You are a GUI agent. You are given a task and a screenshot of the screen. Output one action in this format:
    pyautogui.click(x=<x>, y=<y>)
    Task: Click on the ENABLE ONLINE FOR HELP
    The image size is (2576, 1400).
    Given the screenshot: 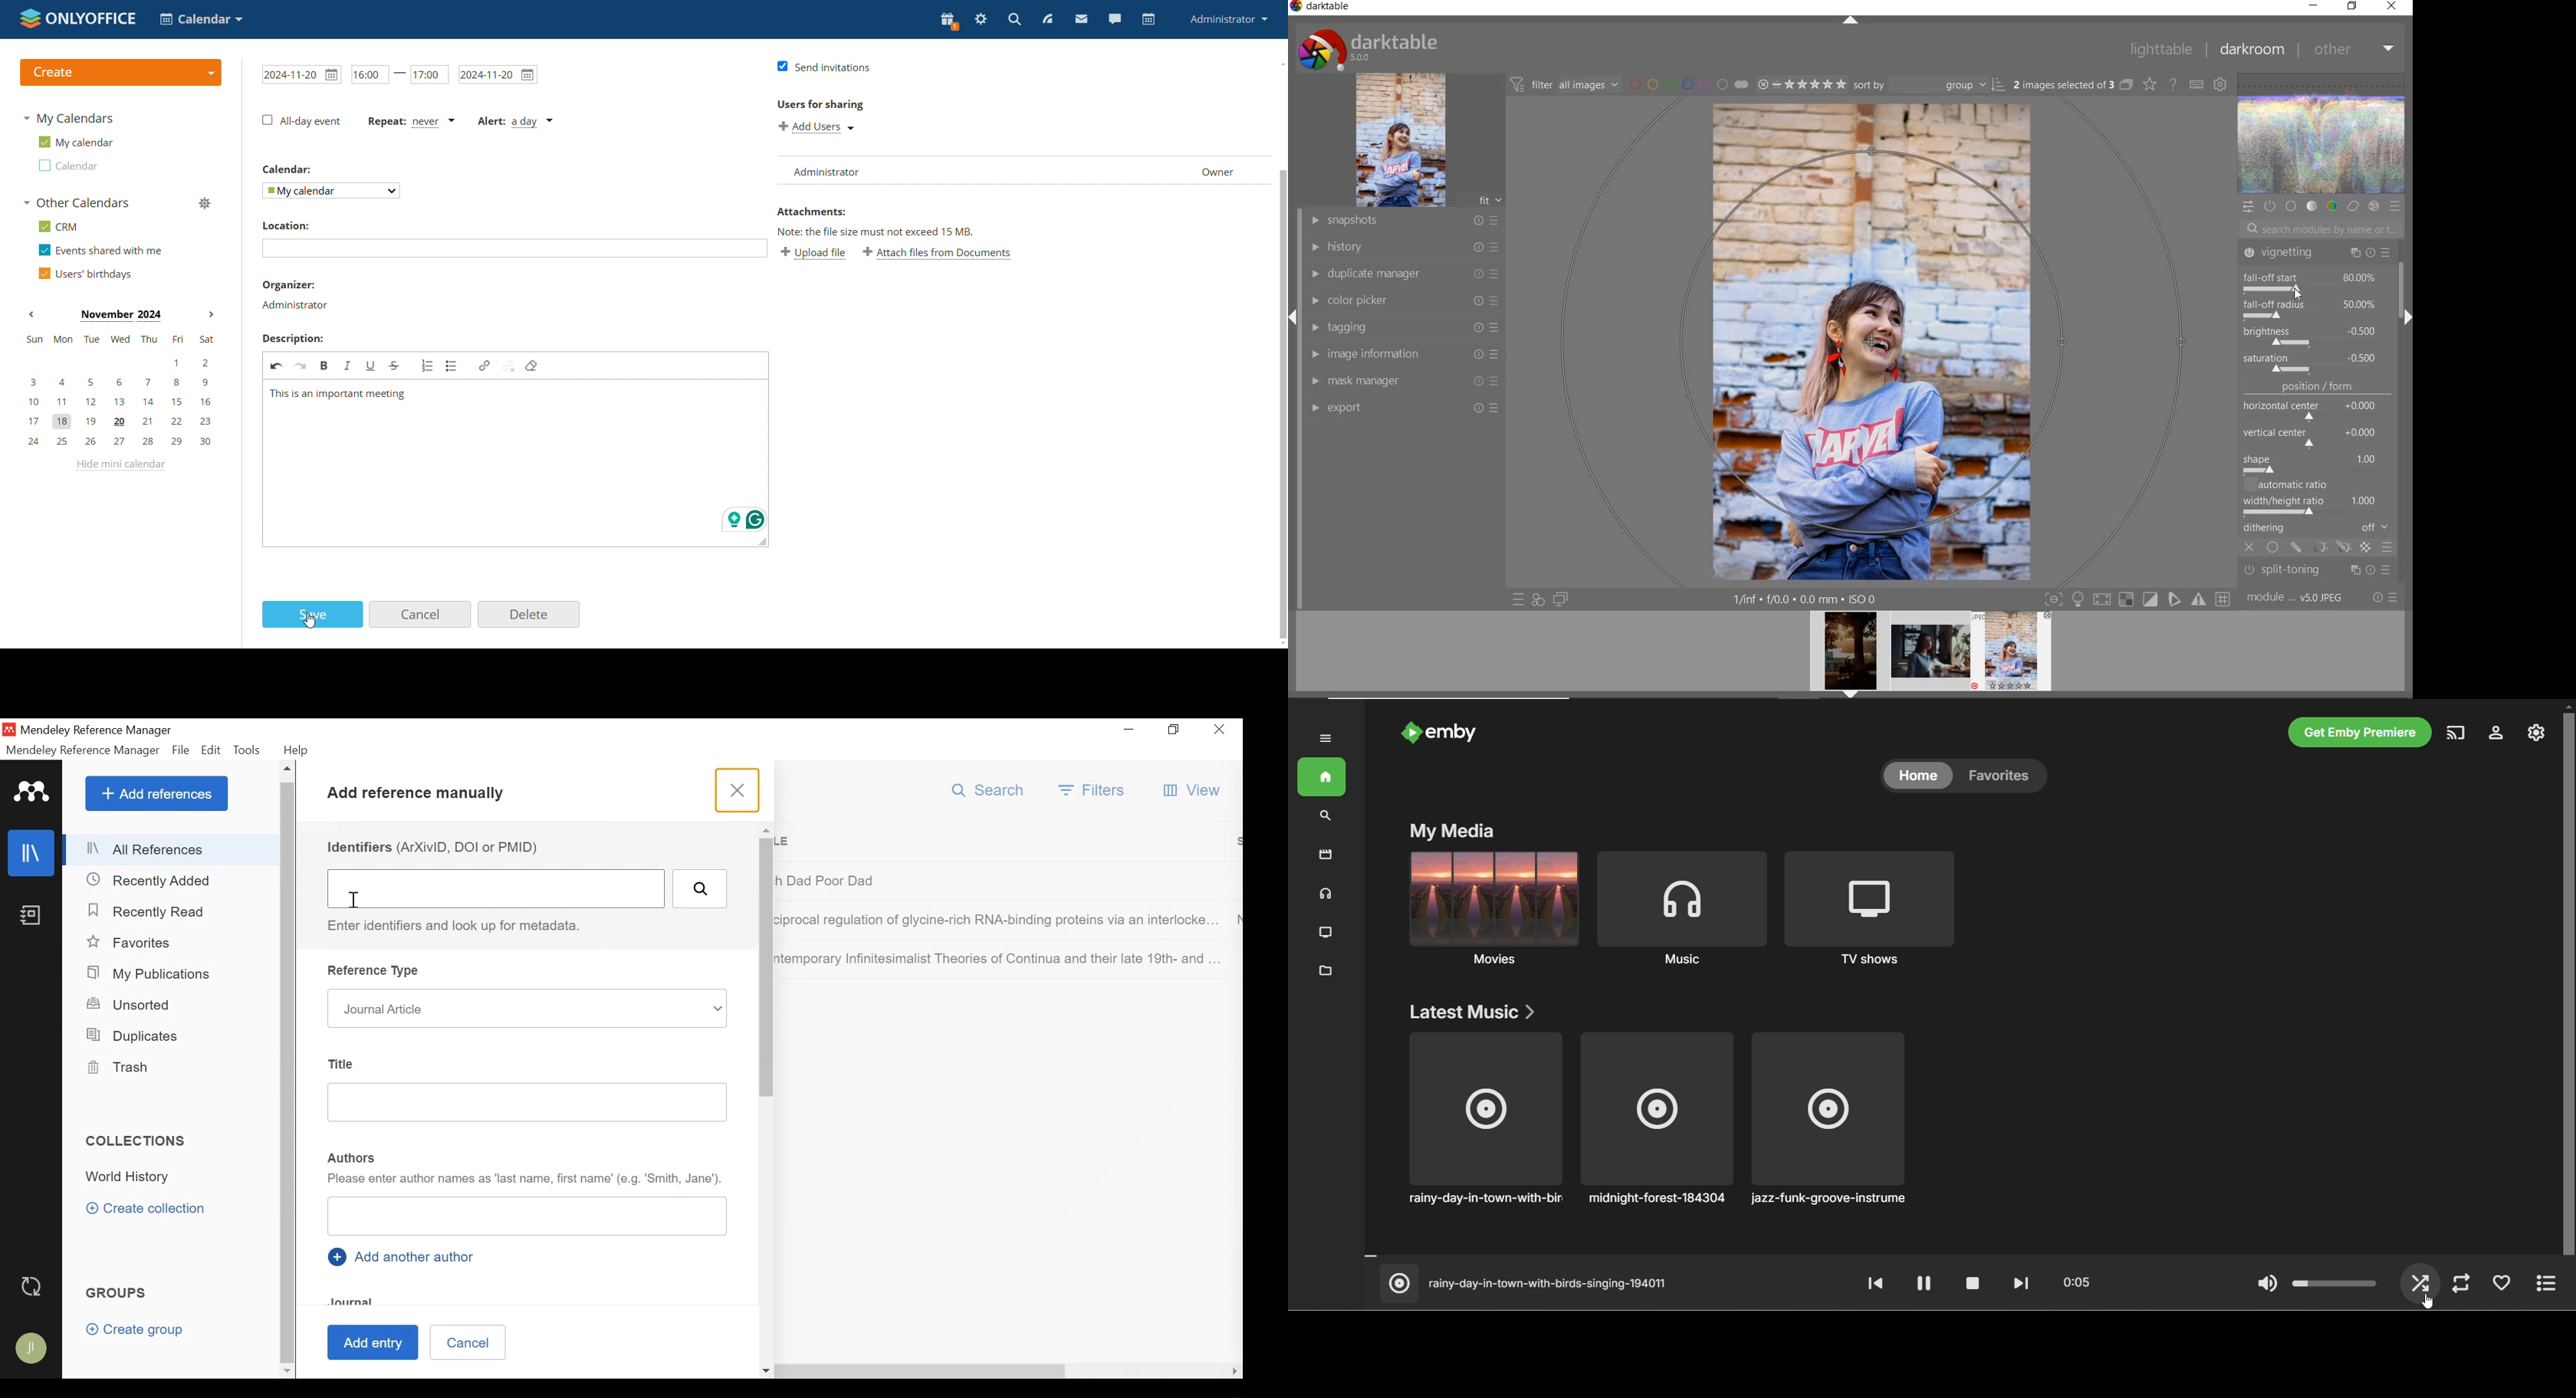 What is the action you would take?
    pyautogui.click(x=2173, y=83)
    